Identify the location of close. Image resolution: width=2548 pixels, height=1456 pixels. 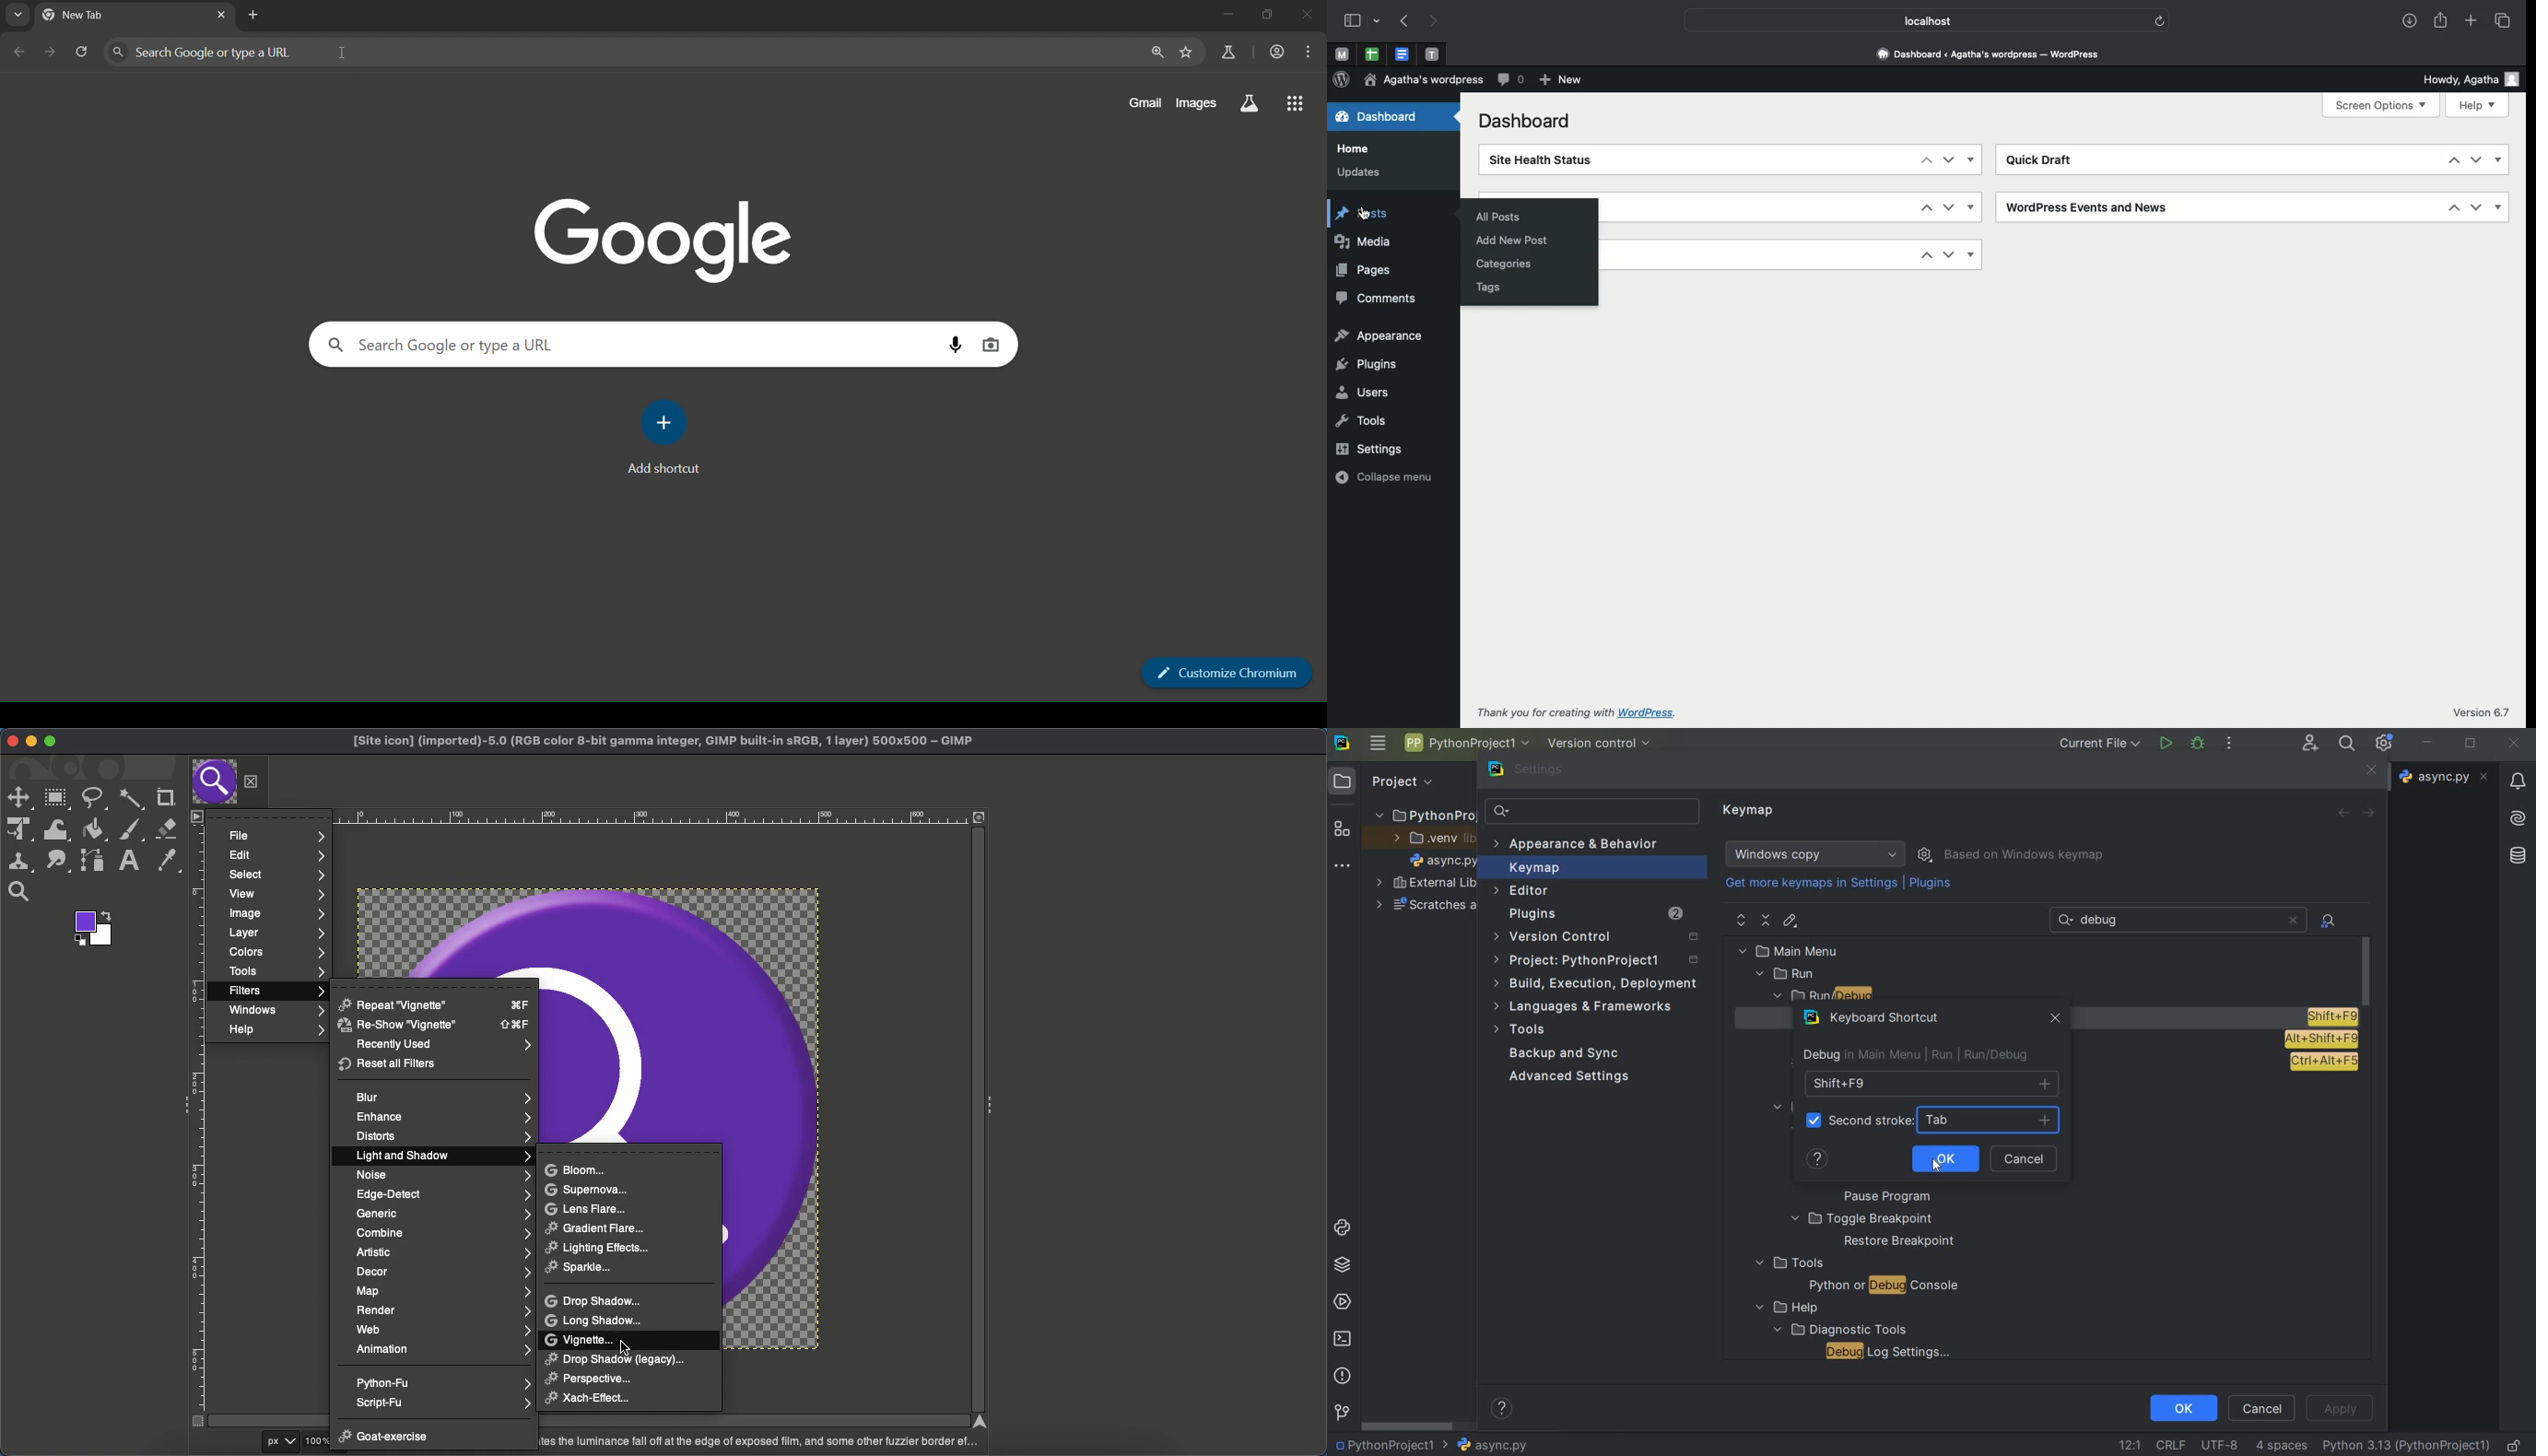
(1306, 15).